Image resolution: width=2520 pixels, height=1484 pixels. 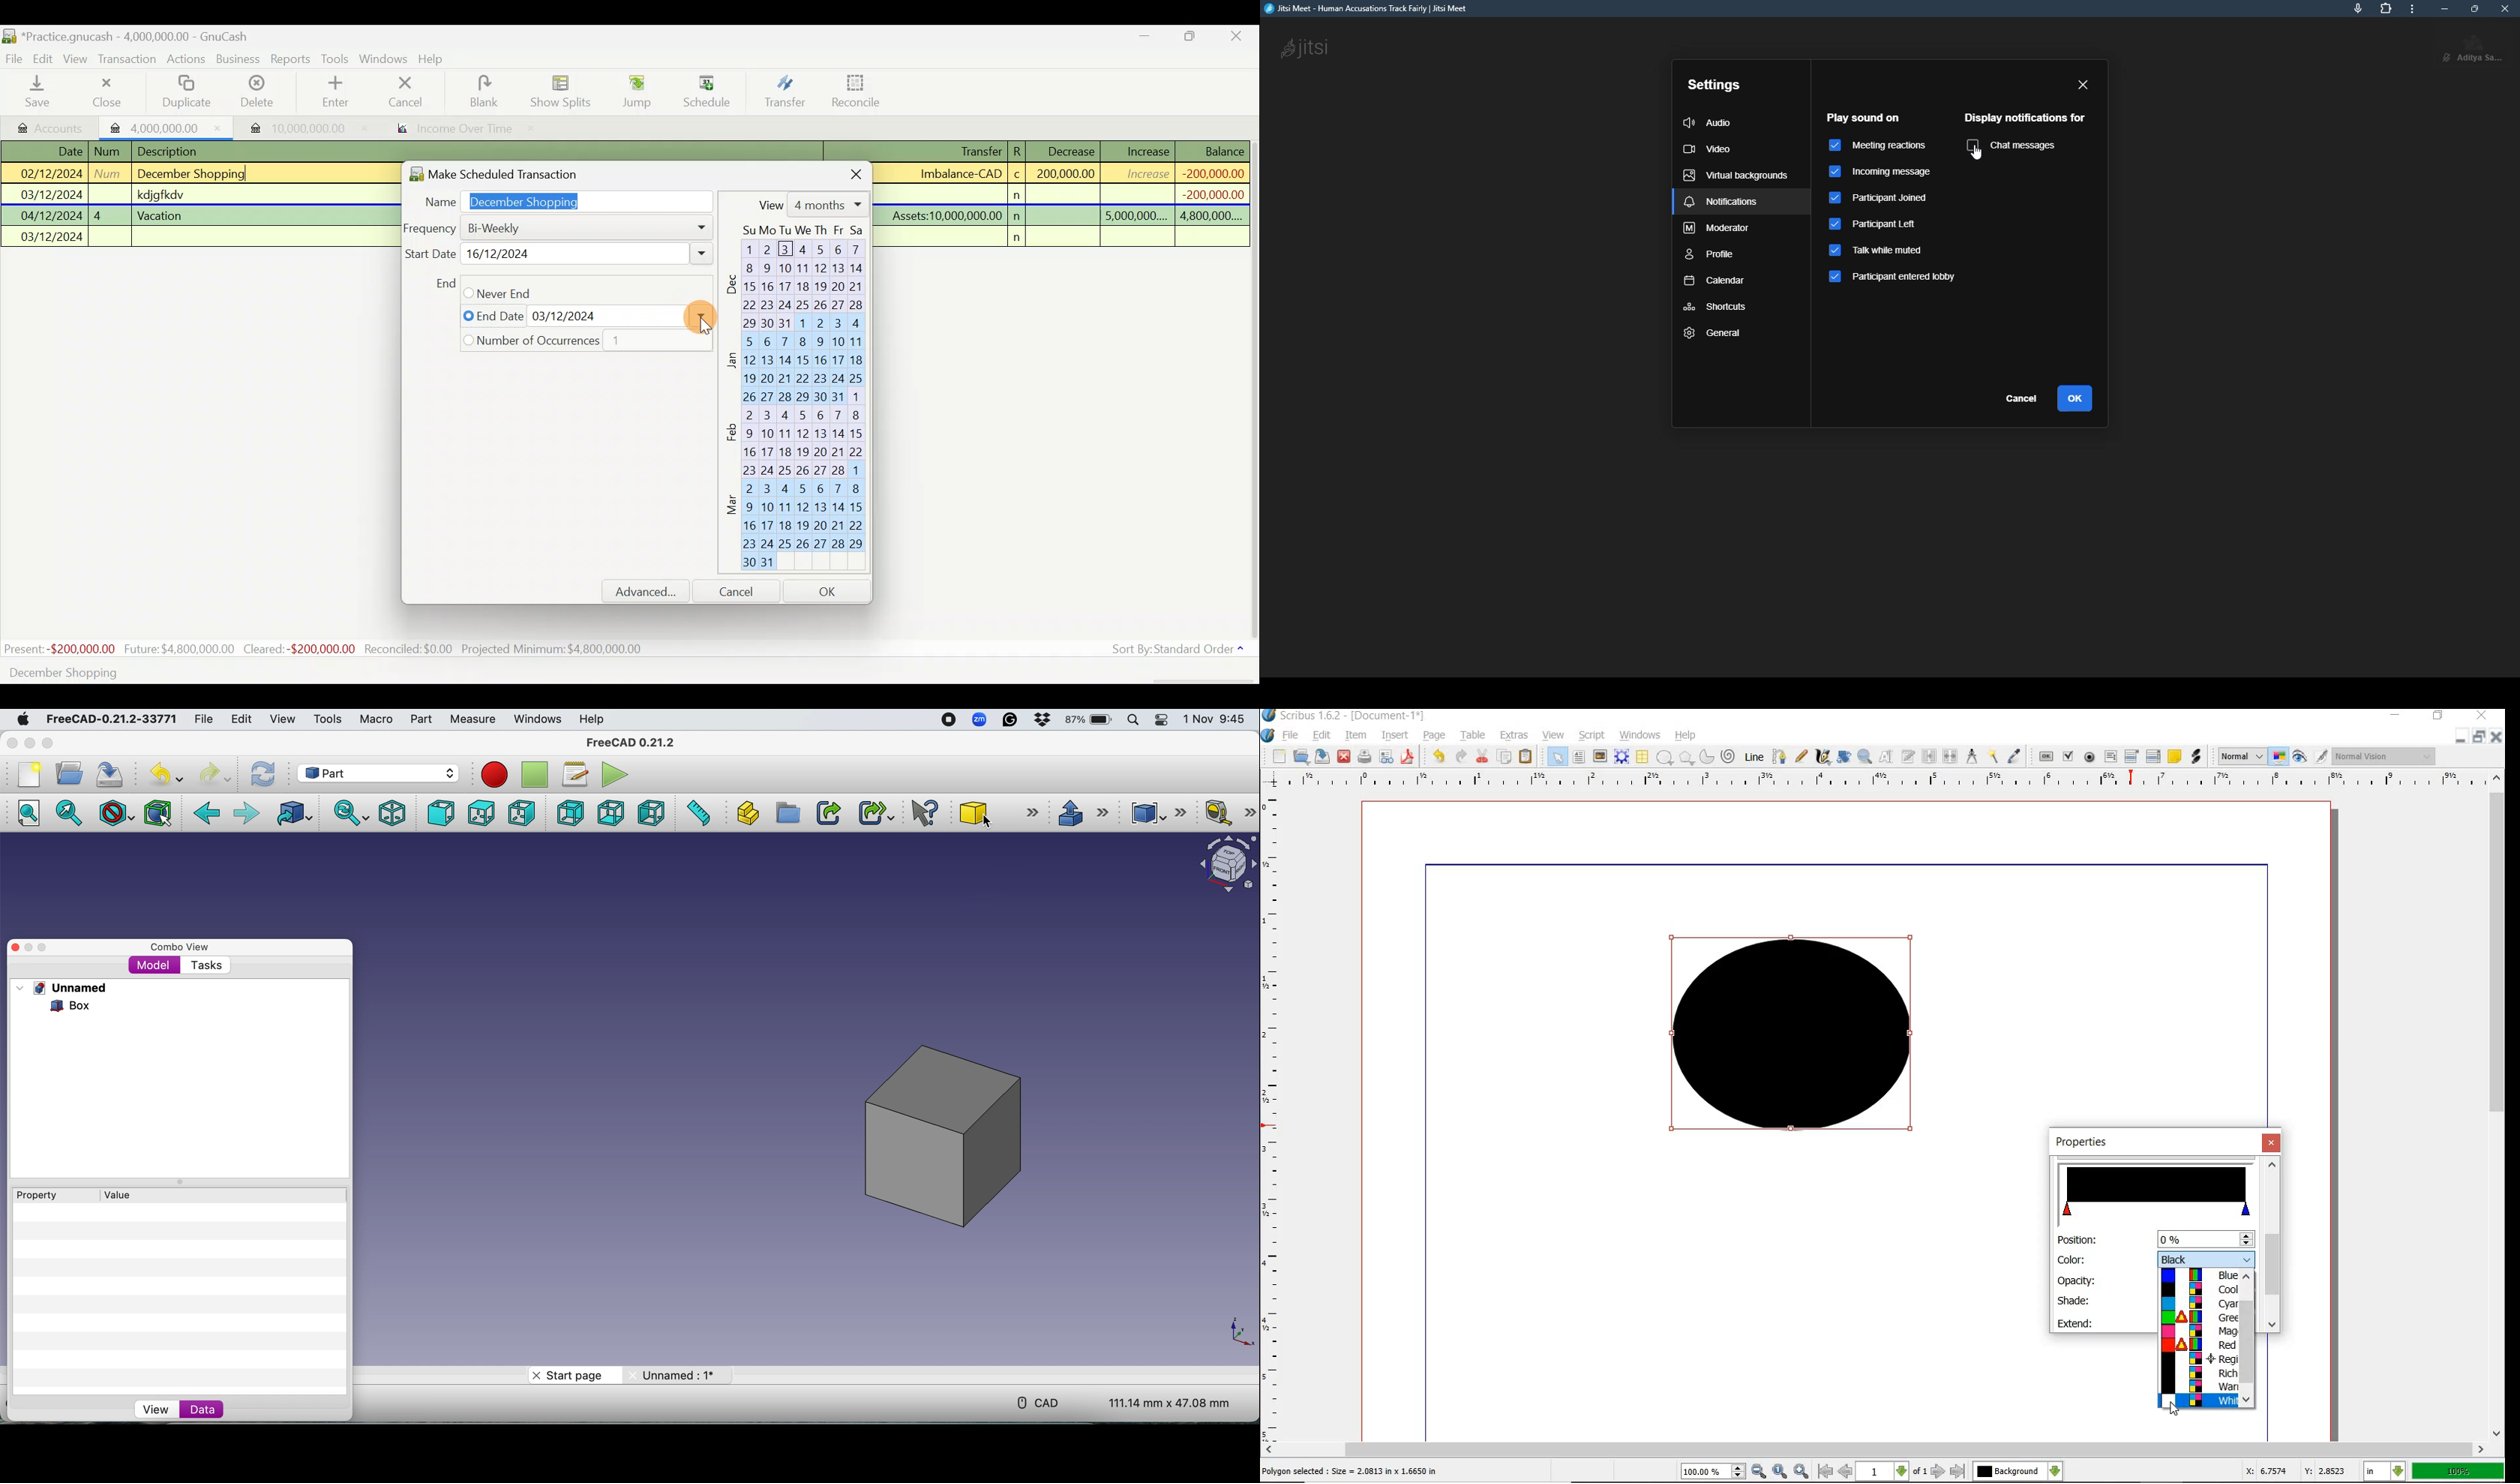 I want to click on Undo, so click(x=169, y=775).